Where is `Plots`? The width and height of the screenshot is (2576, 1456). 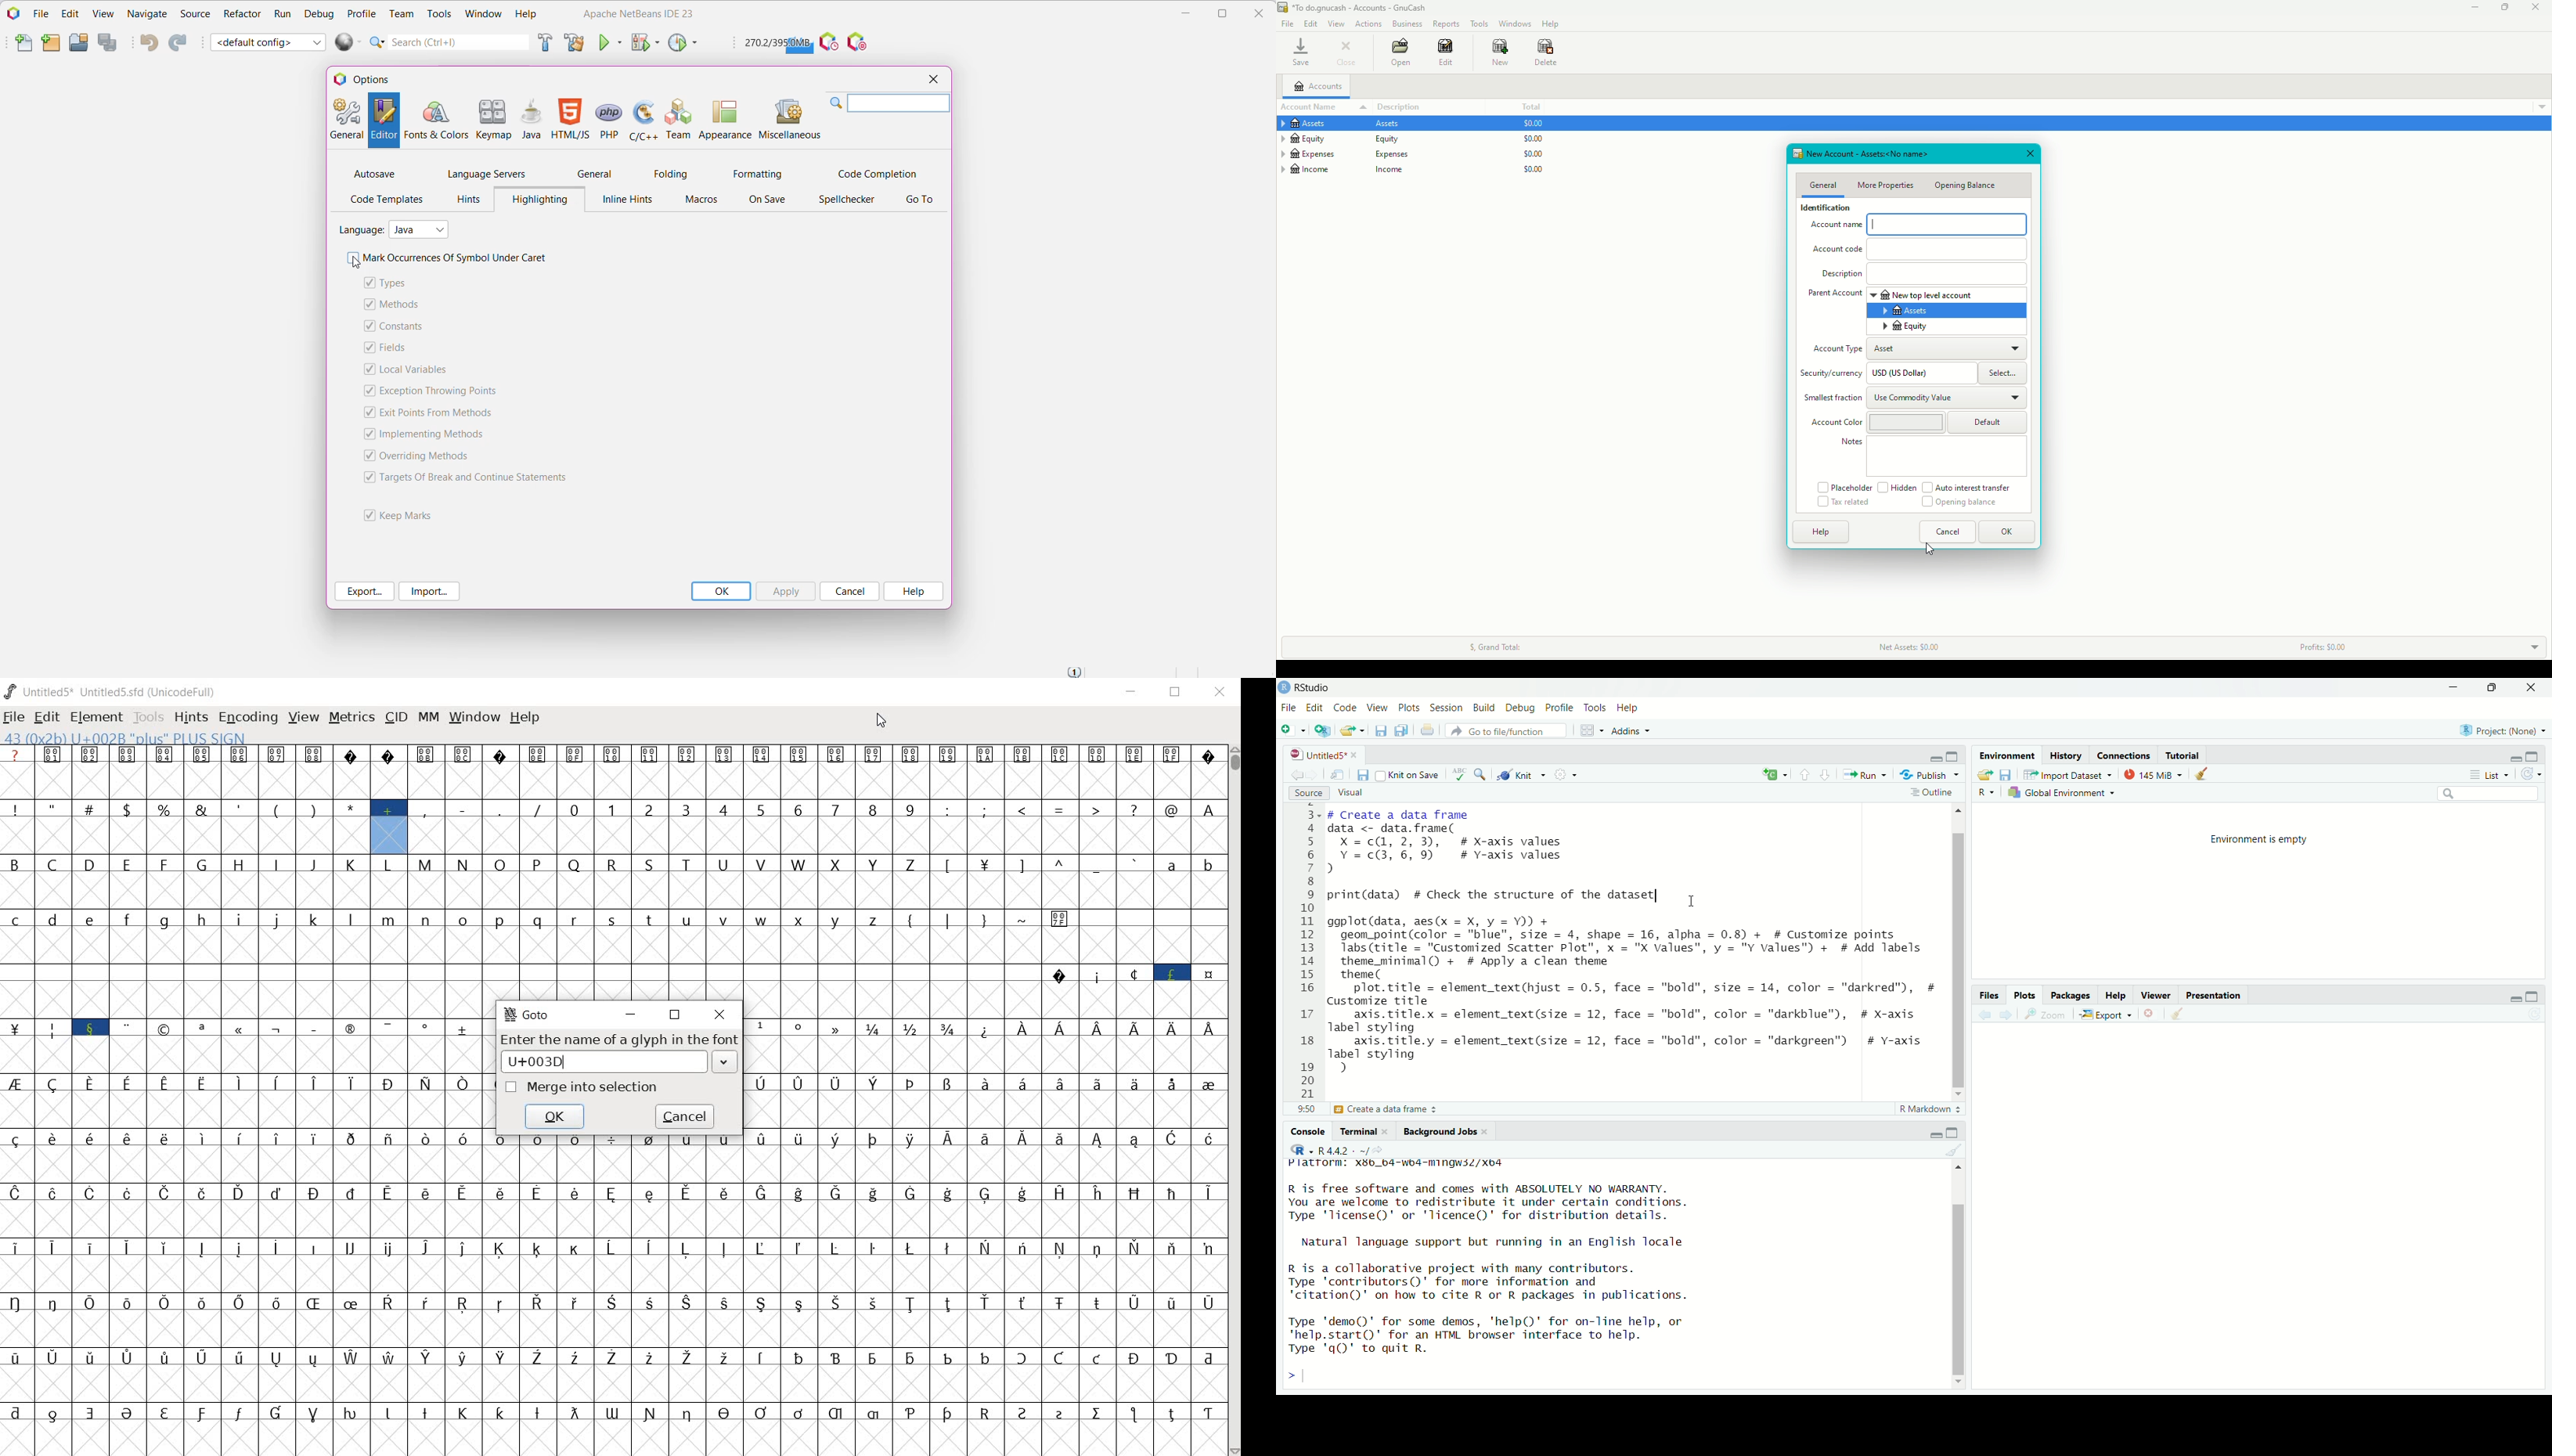
Plots is located at coordinates (1411, 708).